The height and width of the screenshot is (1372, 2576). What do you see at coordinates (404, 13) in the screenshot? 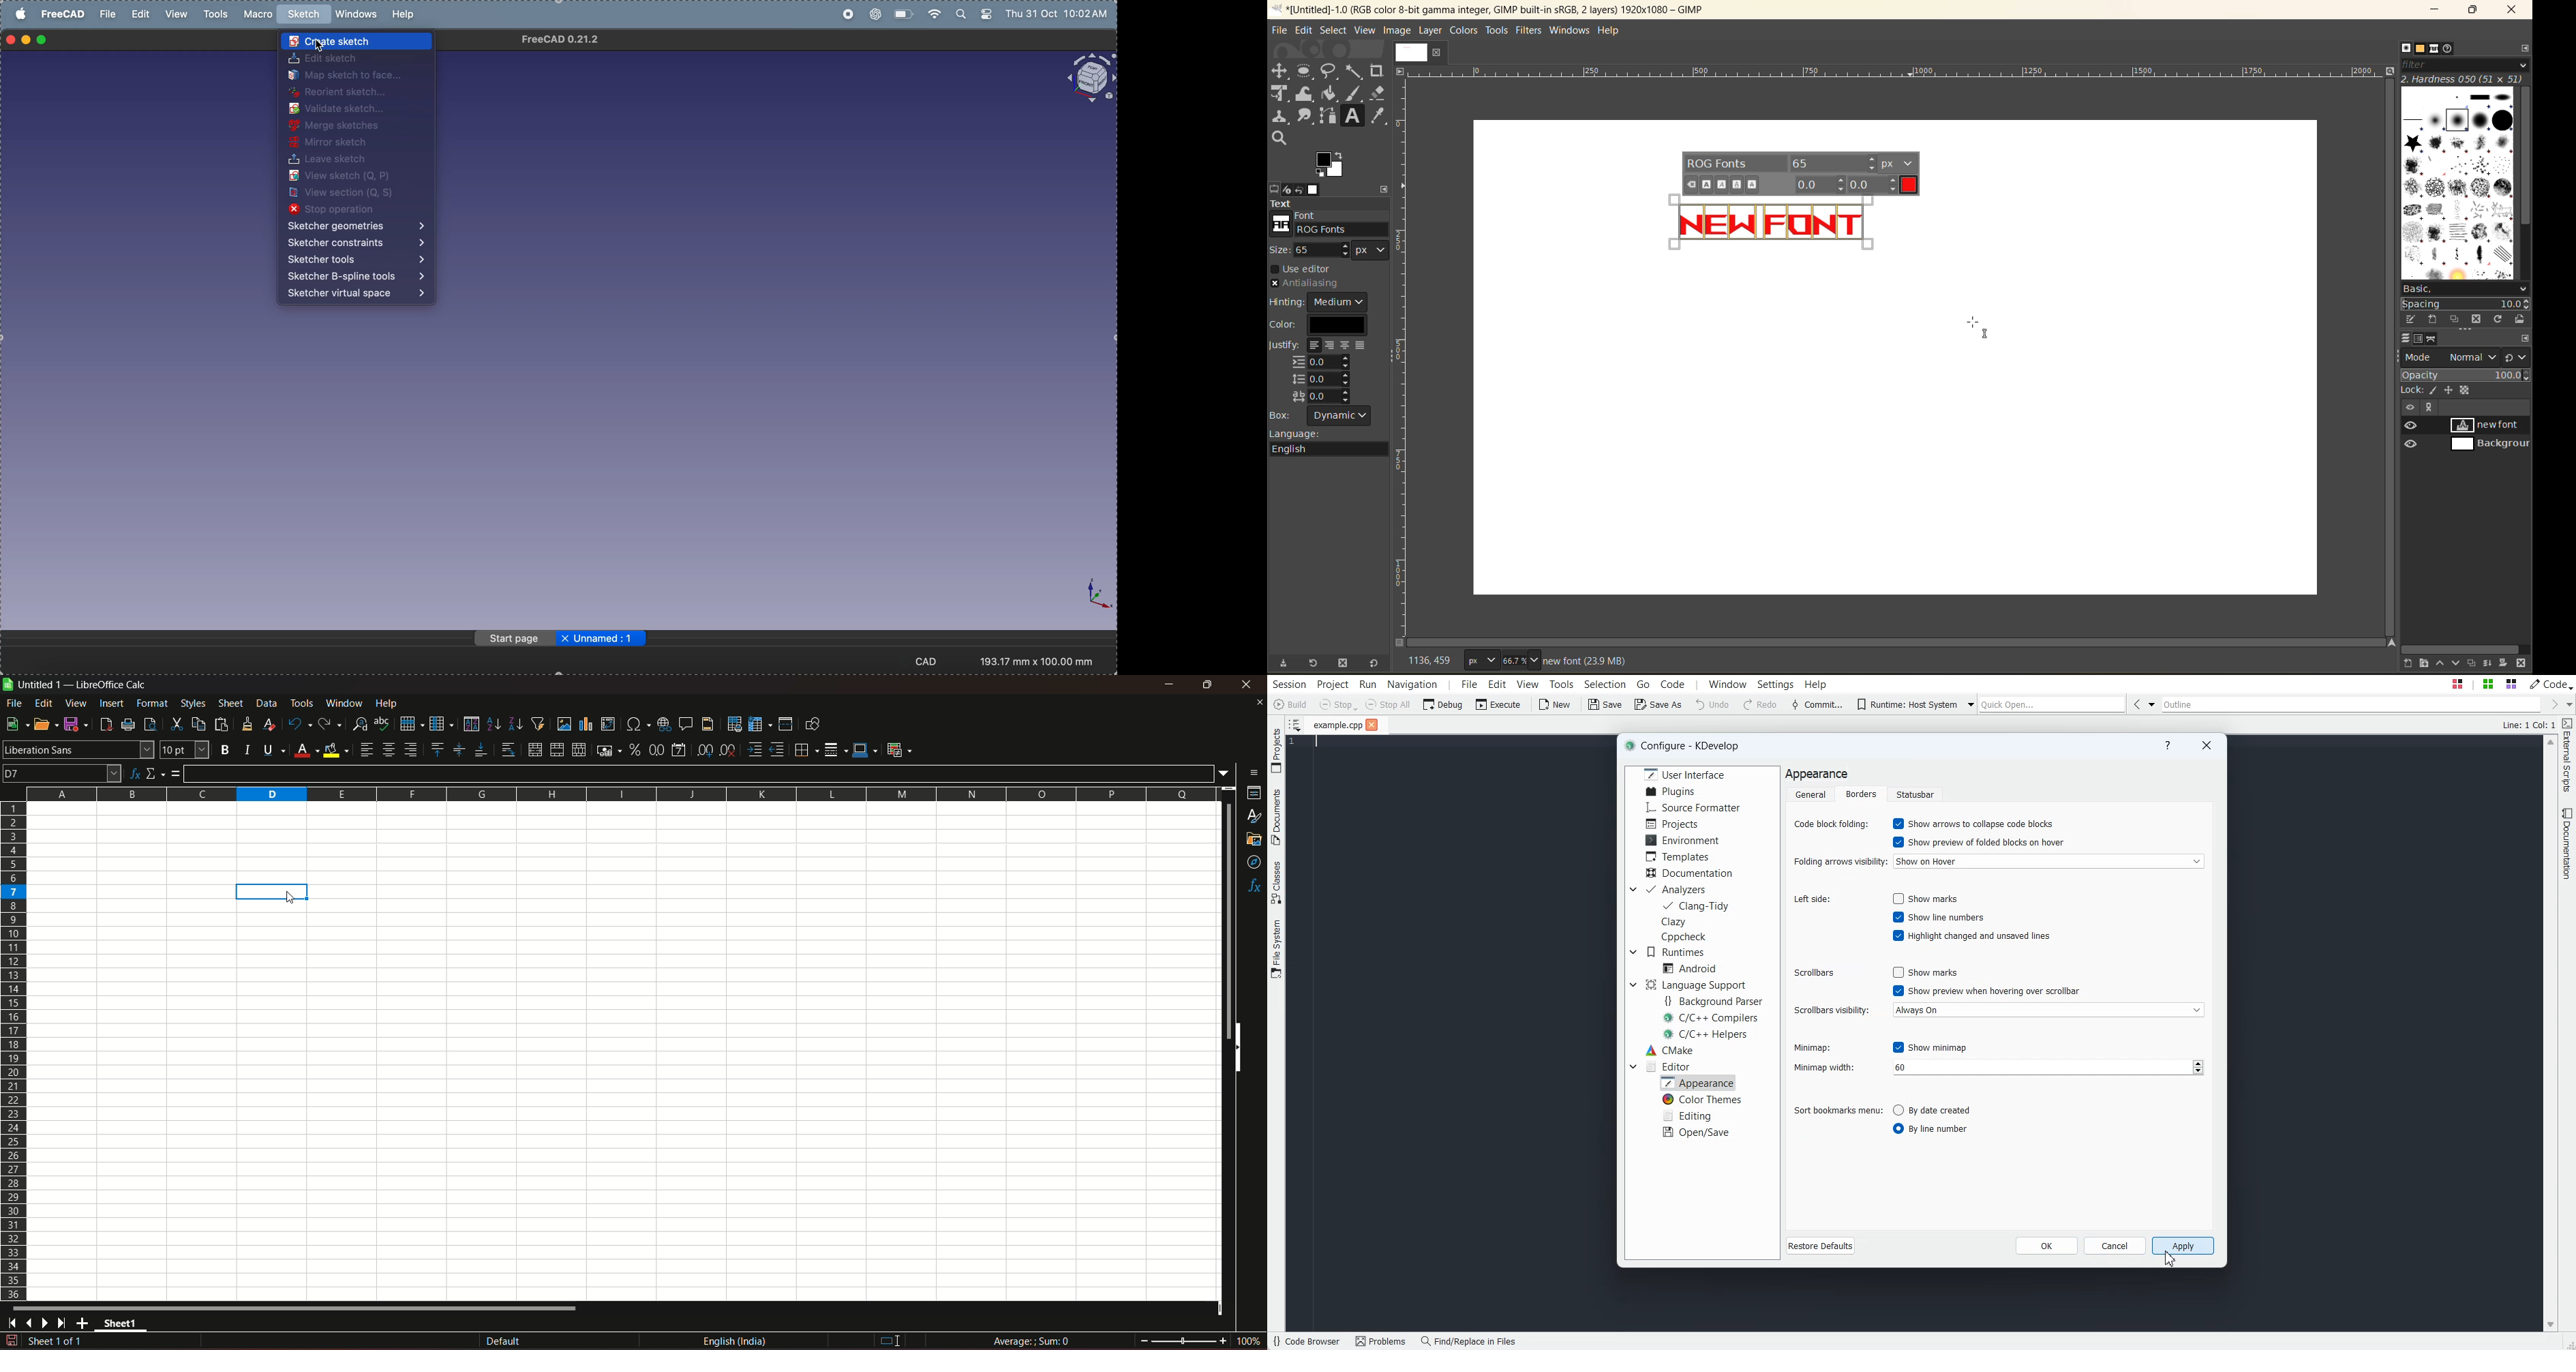
I see `help` at bounding box center [404, 13].